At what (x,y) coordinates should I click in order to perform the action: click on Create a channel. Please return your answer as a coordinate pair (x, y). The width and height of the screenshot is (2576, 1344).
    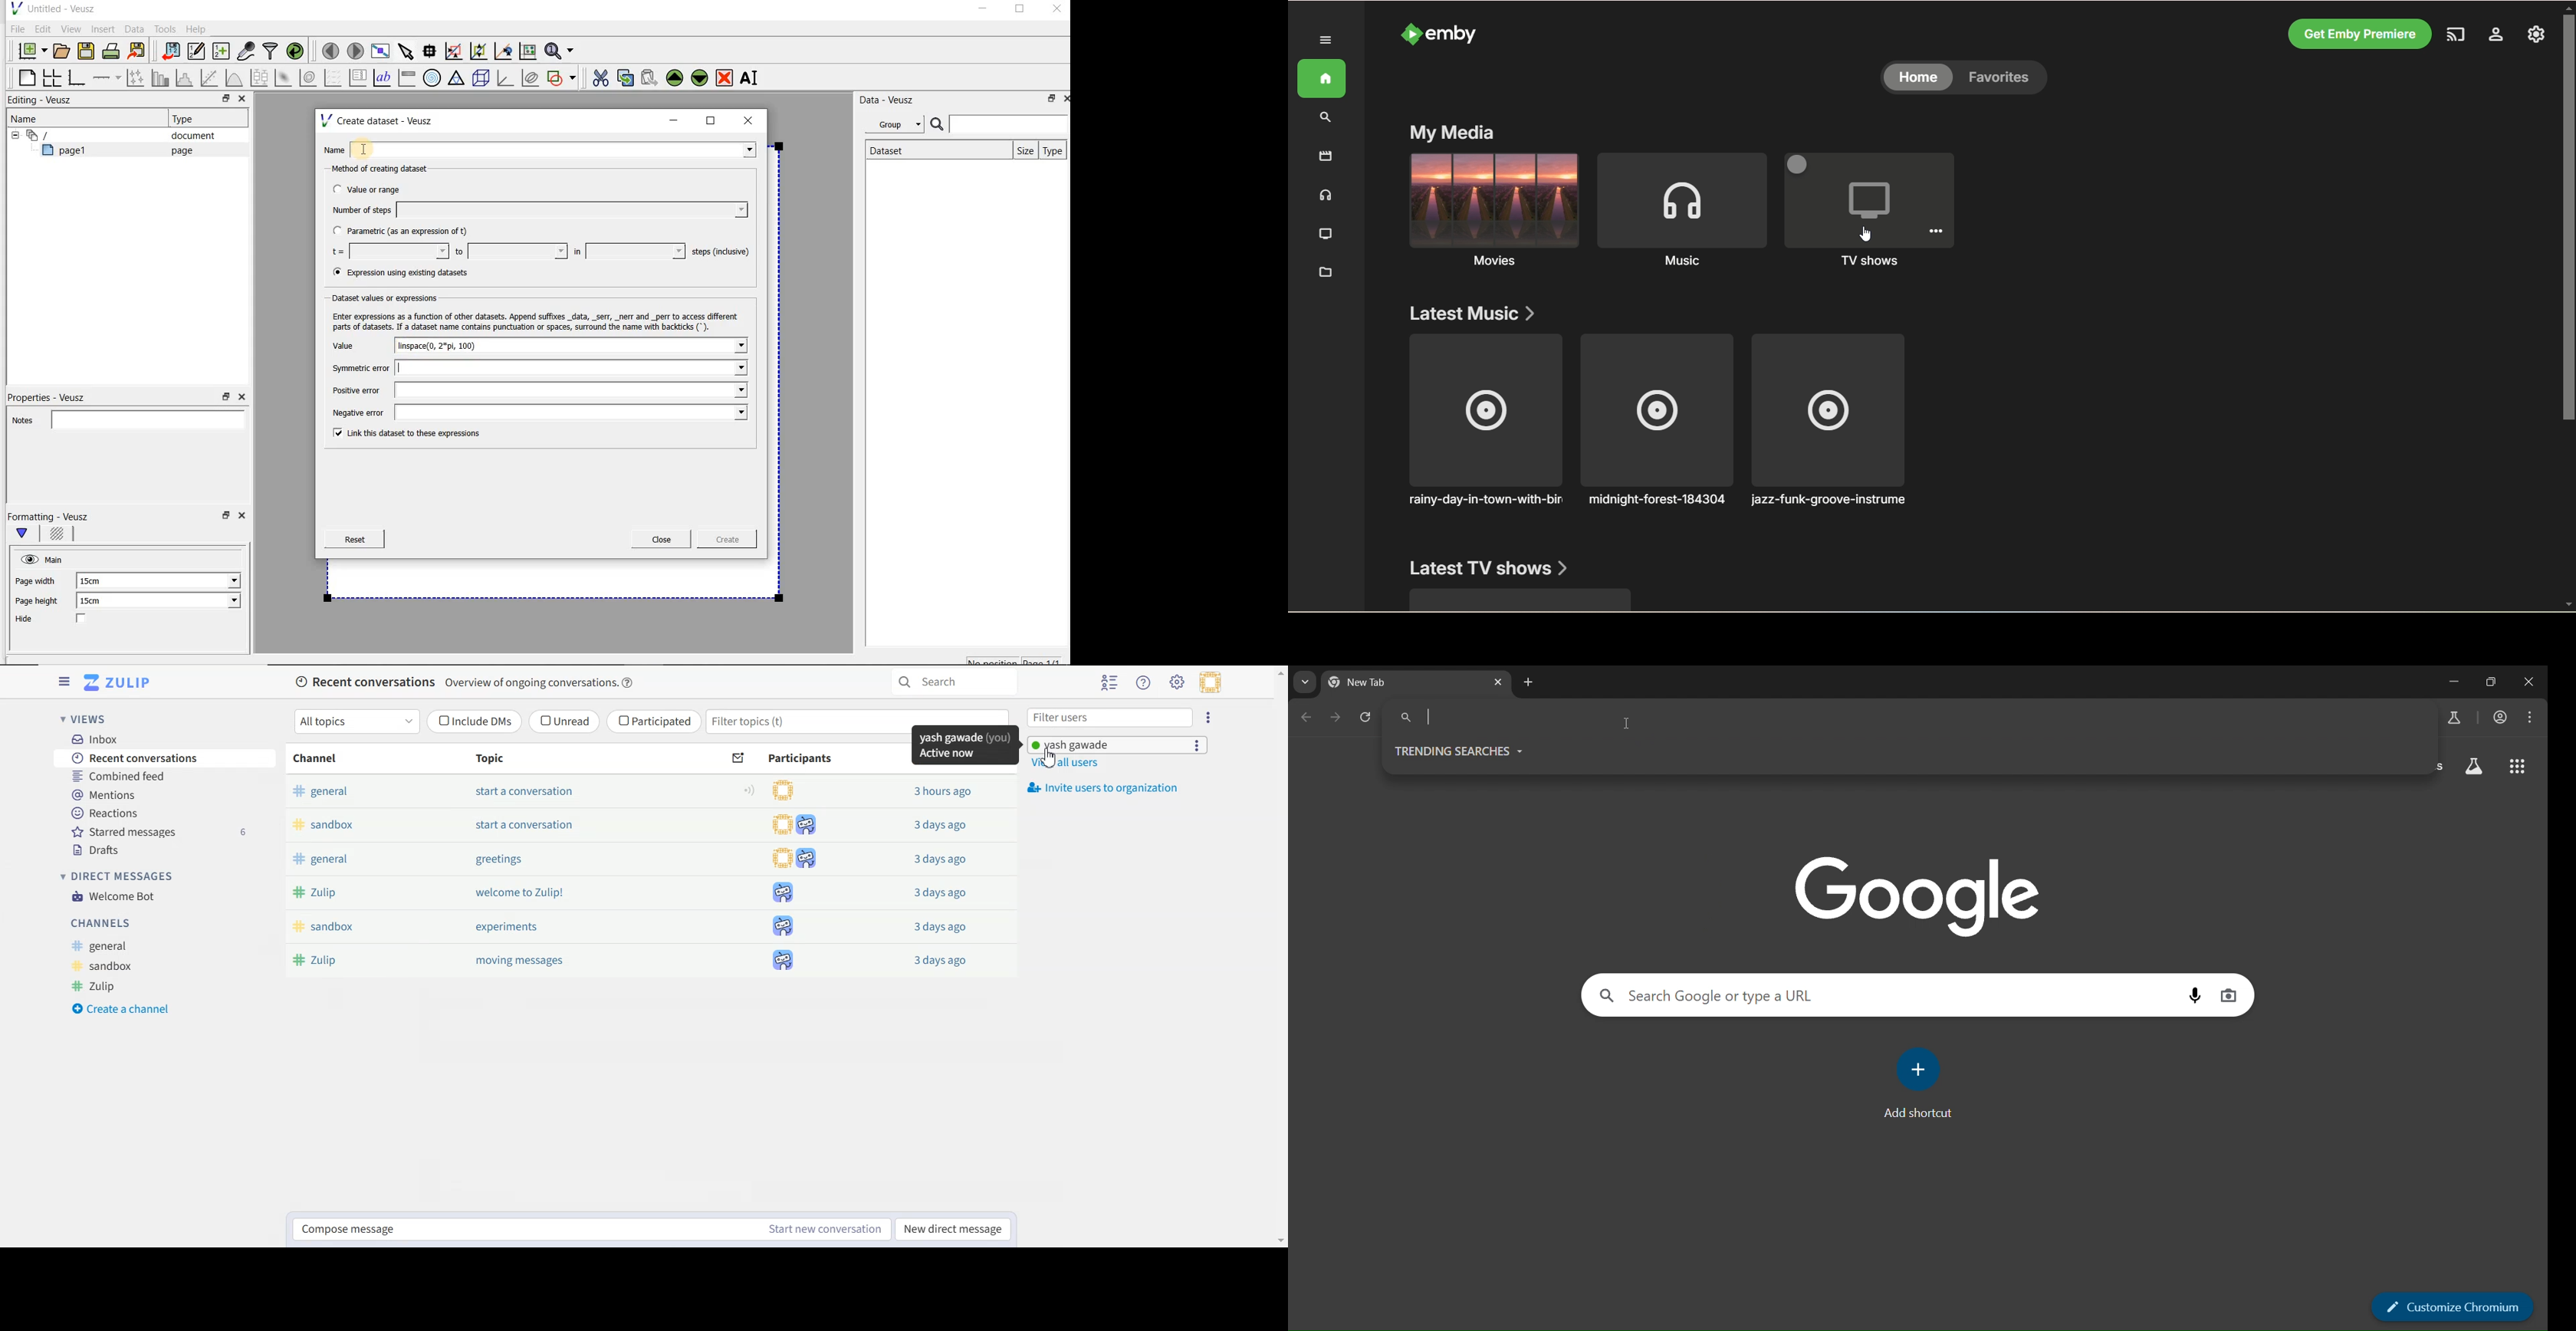
    Looking at the image, I should click on (121, 1009).